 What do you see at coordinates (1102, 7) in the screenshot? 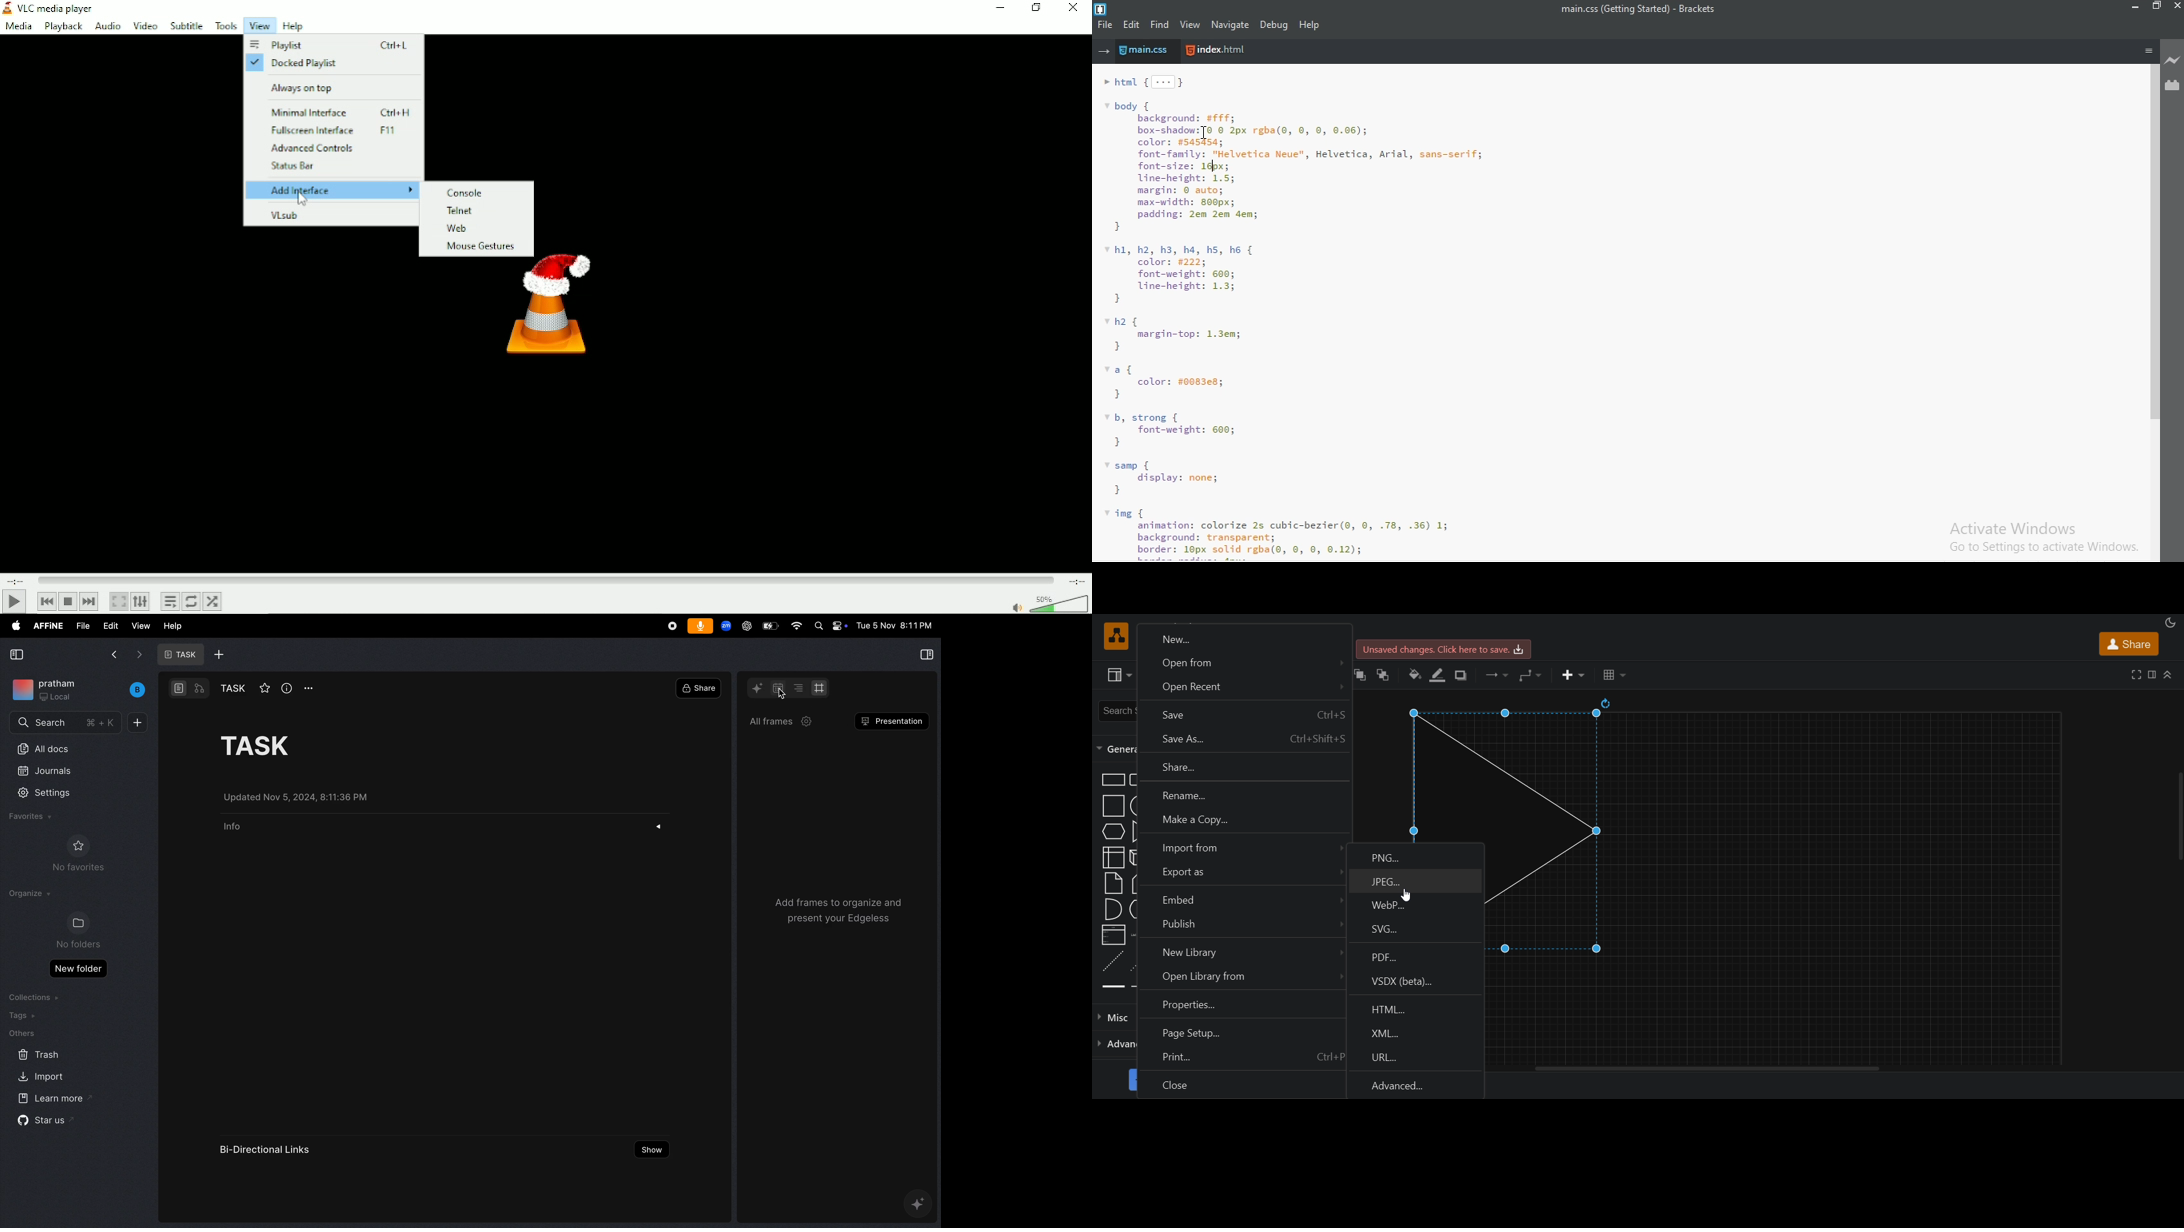
I see `logo` at bounding box center [1102, 7].